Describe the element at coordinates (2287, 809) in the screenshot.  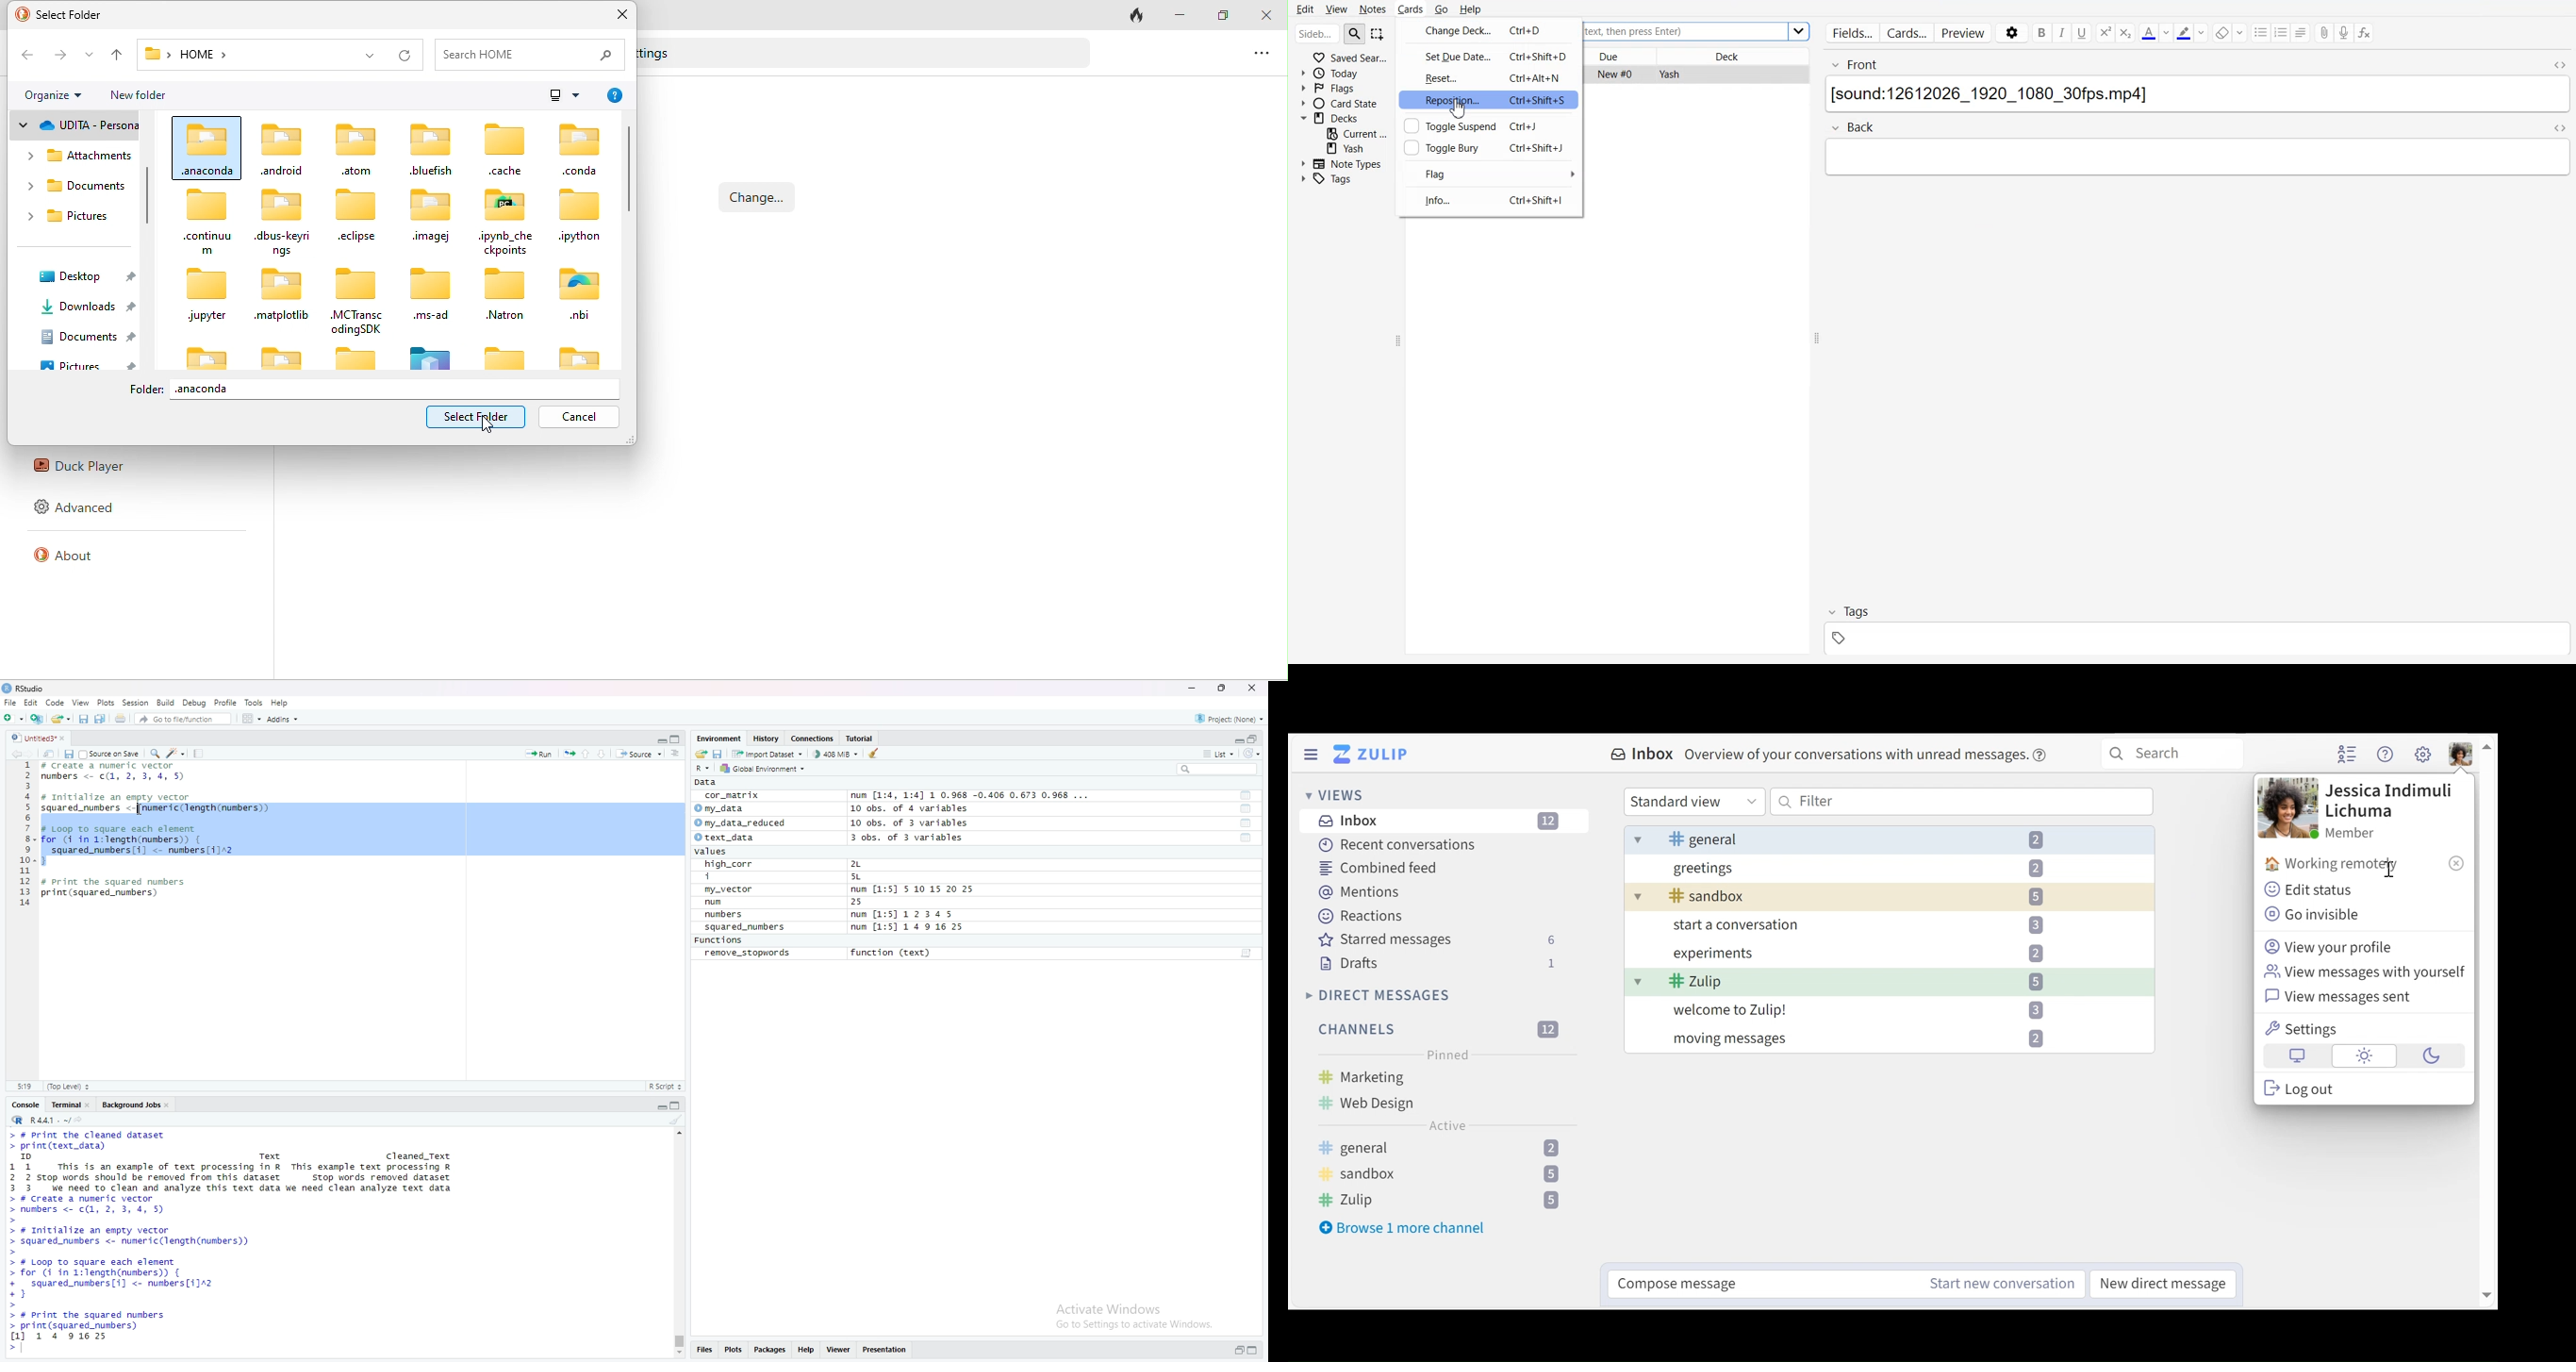
I see `Profile phoo` at that location.